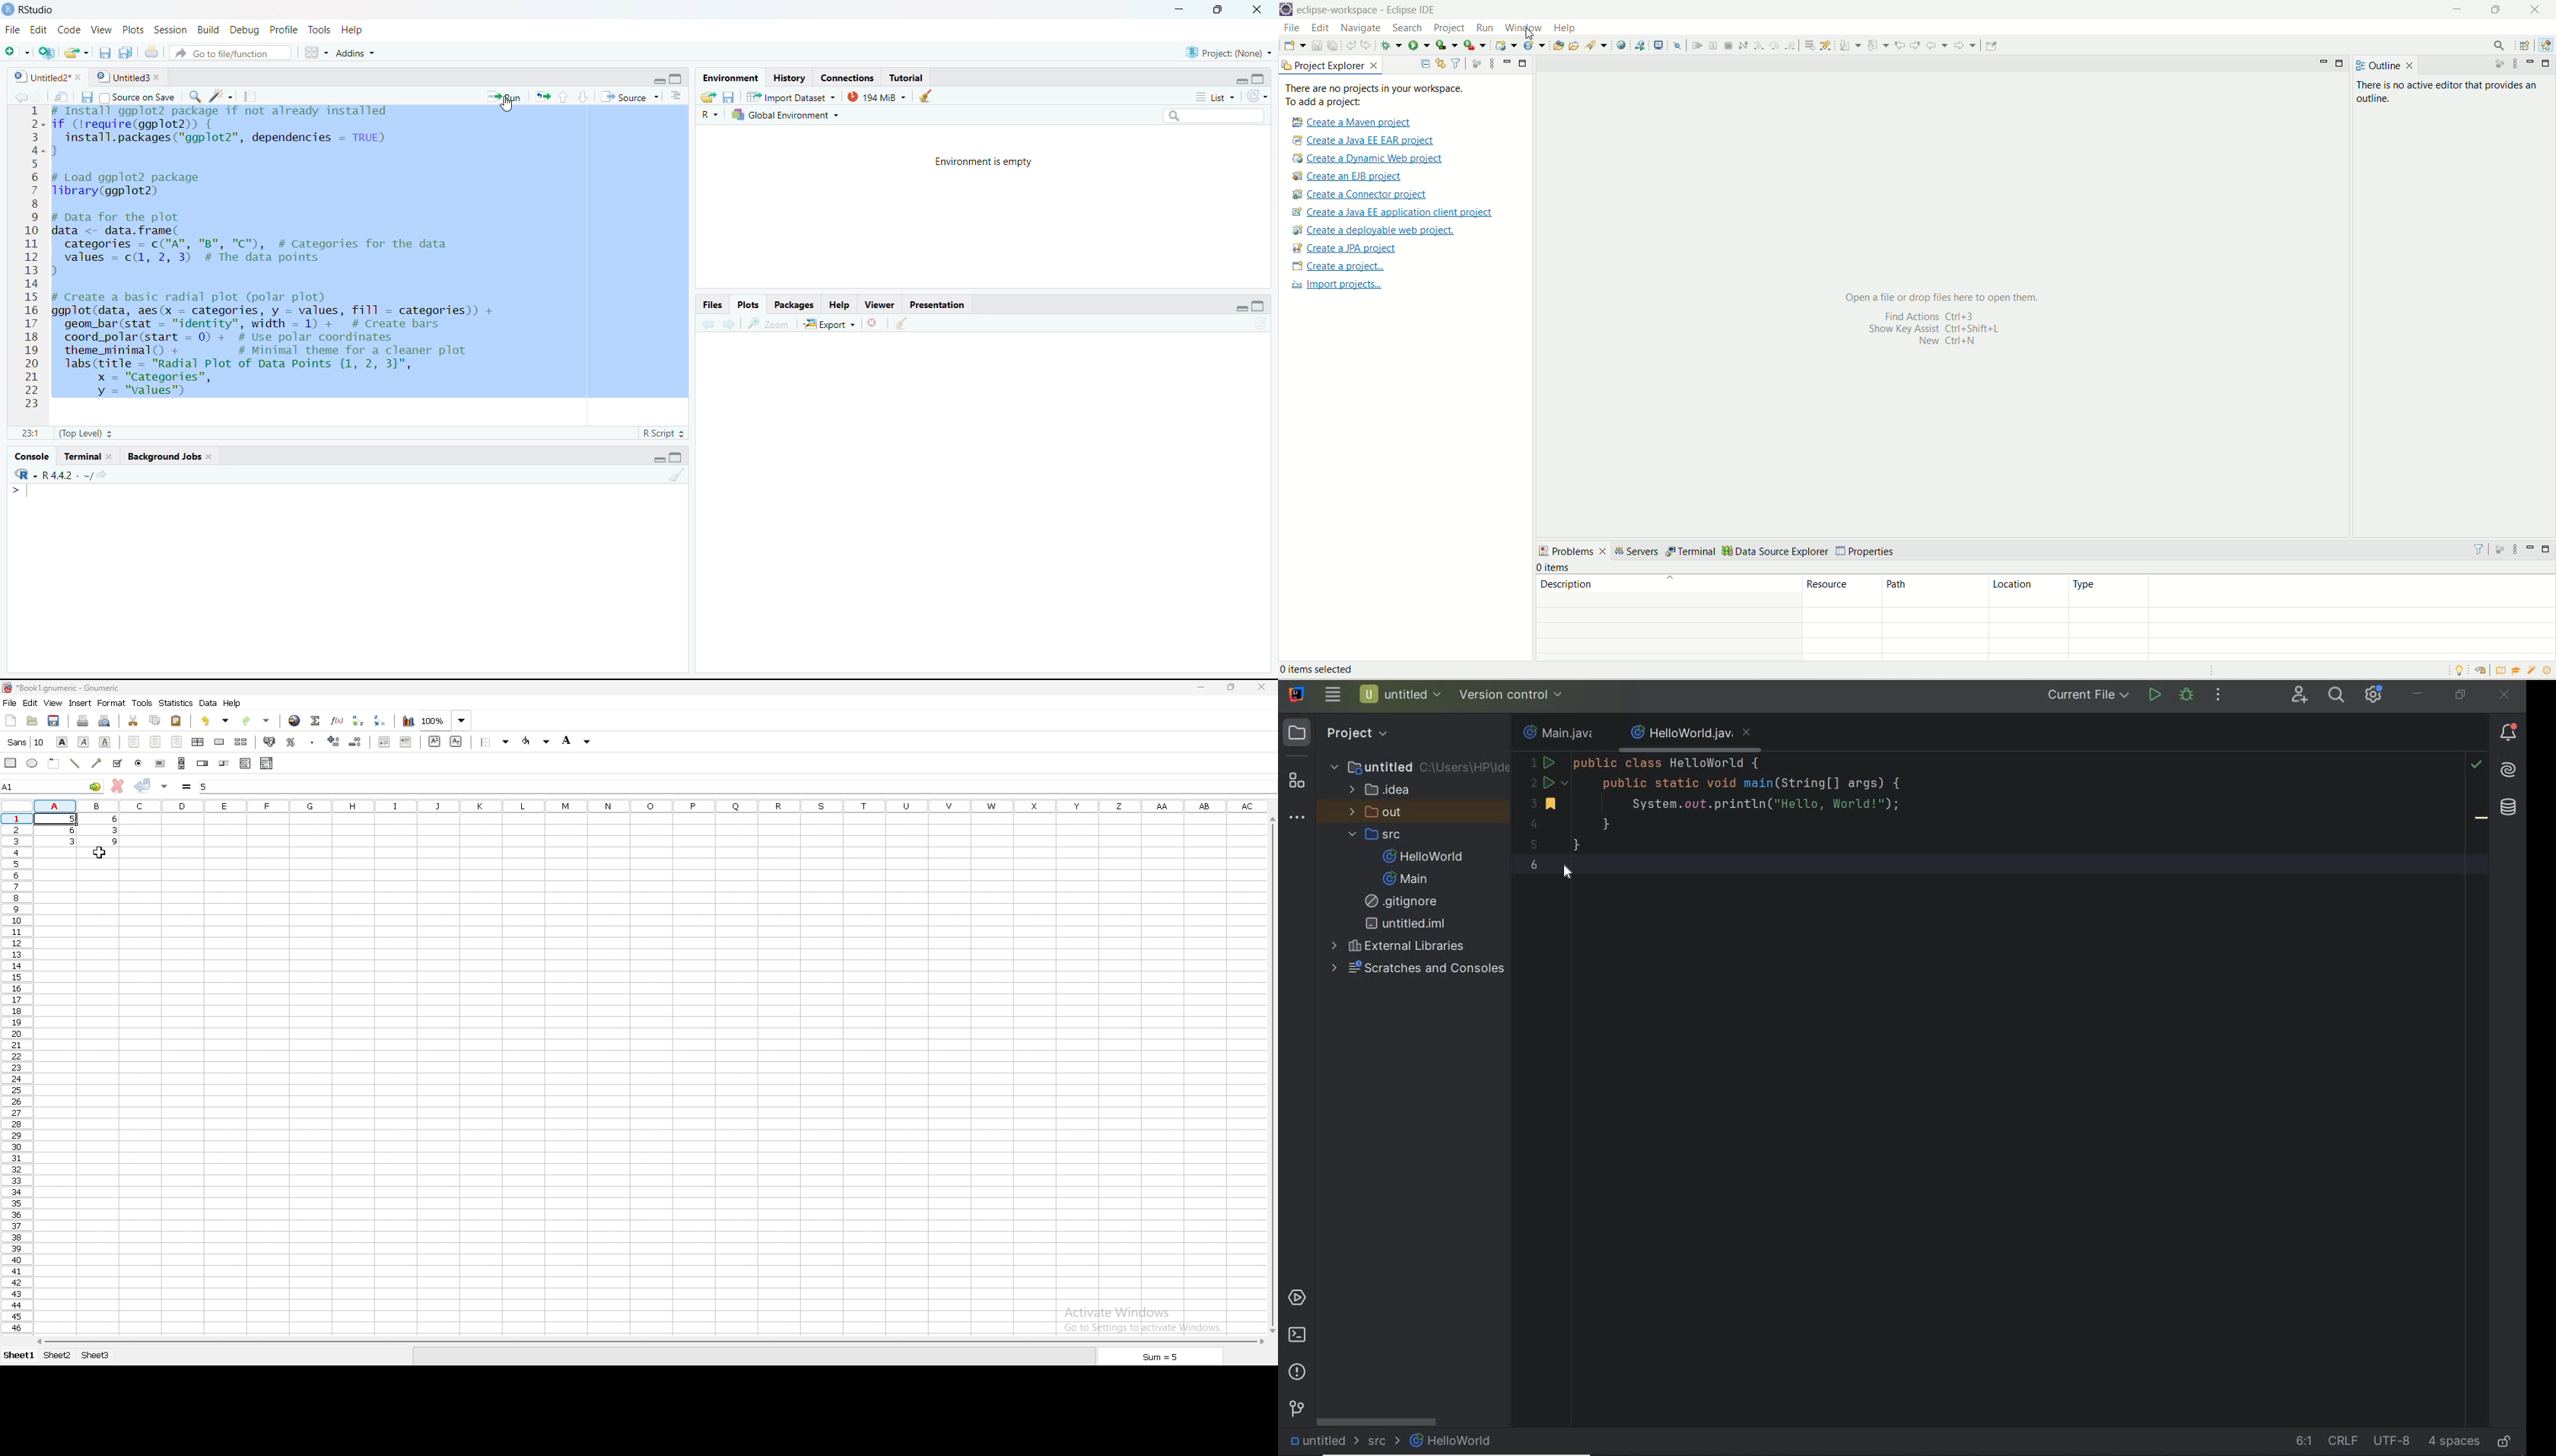 The image size is (2576, 1456). I want to click on RStudio, so click(38, 9).